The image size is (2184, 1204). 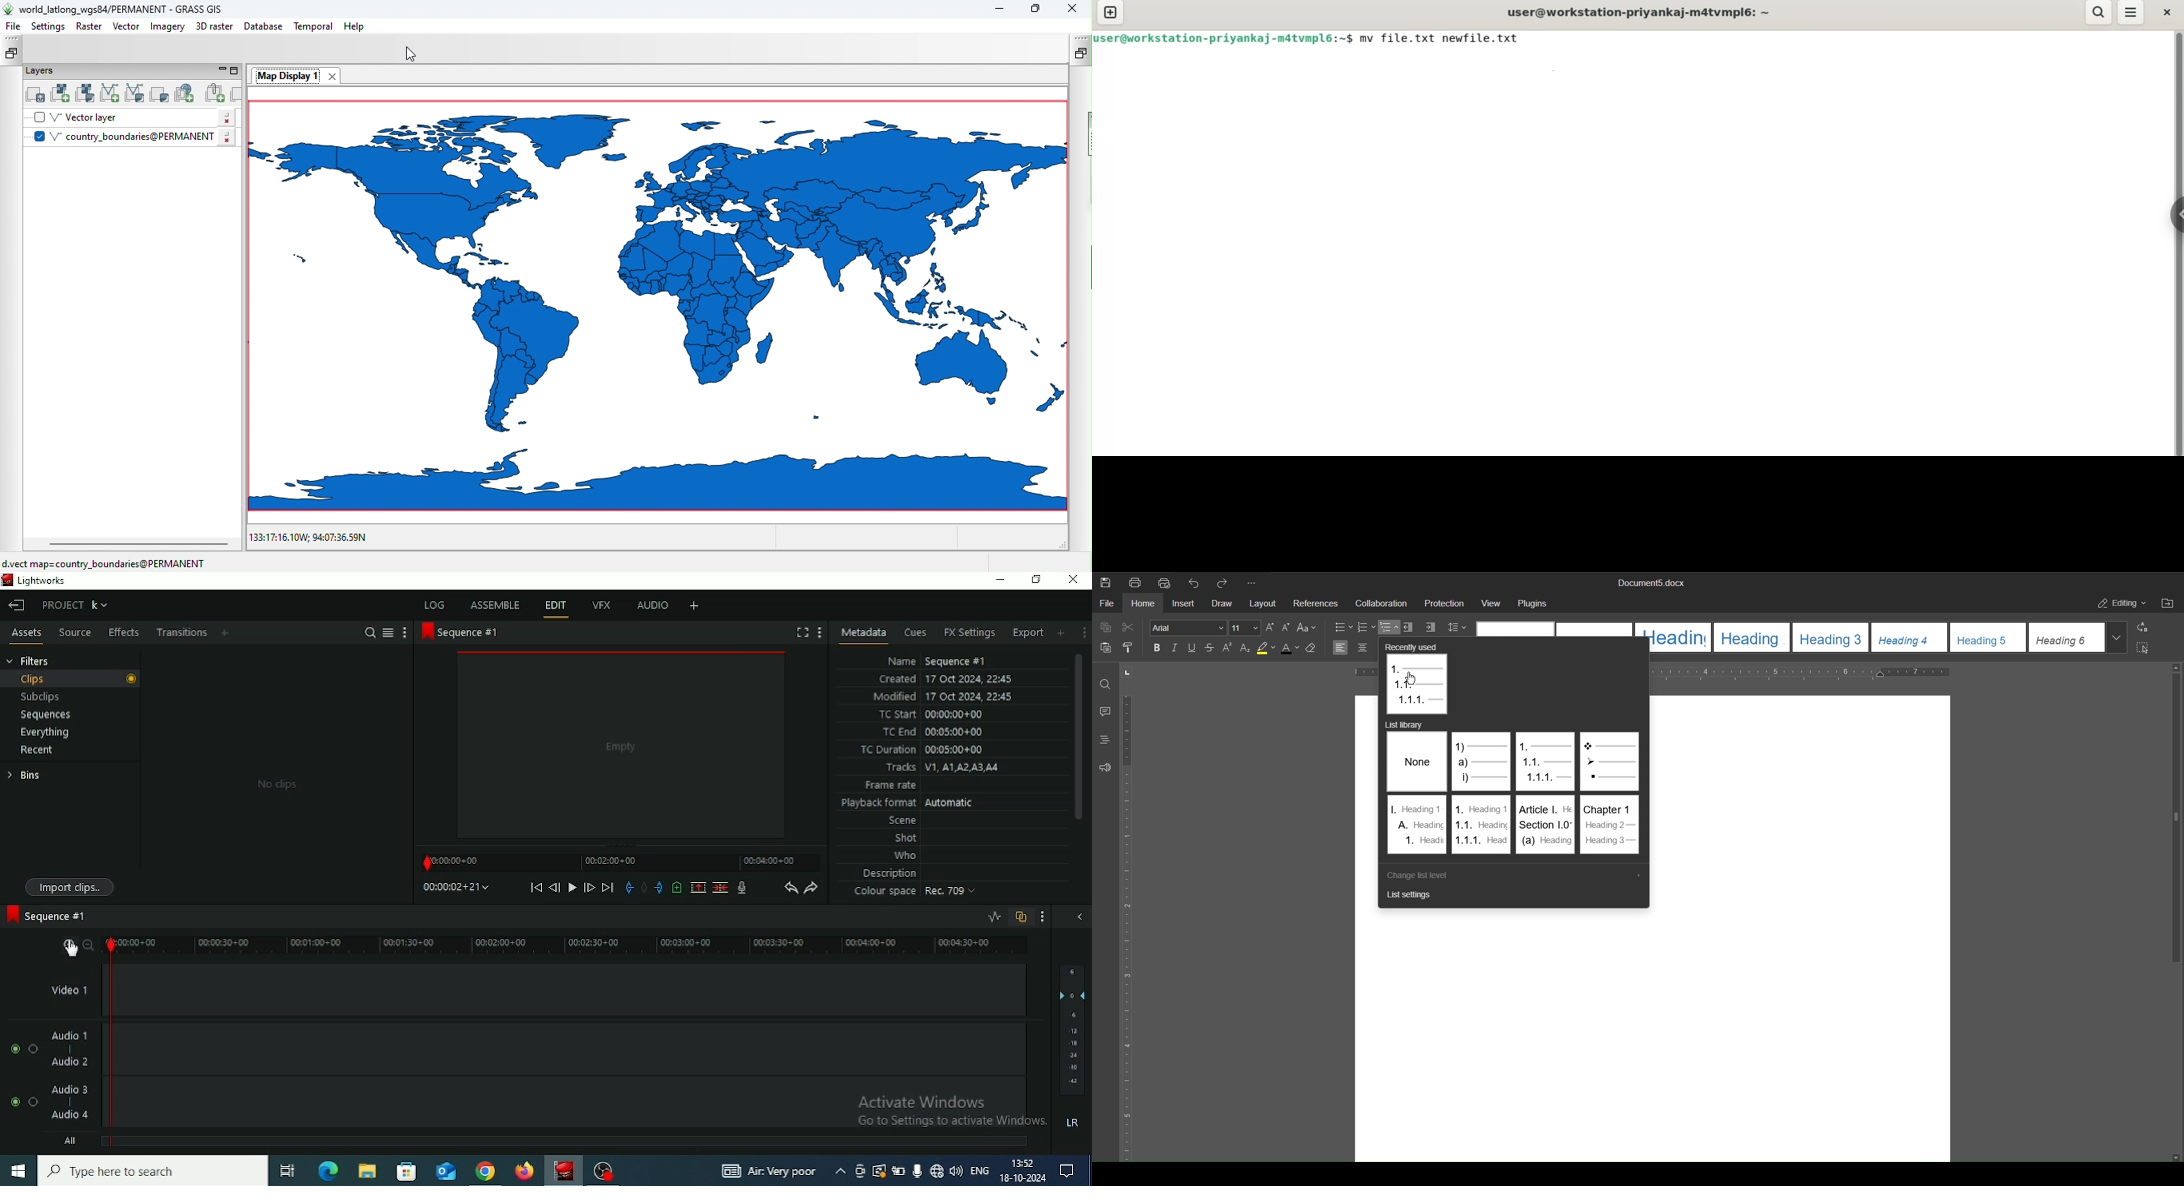 What do you see at coordinates (457, 887) in the screenshot?
I see `Timecodes and reels` at bounding box center [457, 887].